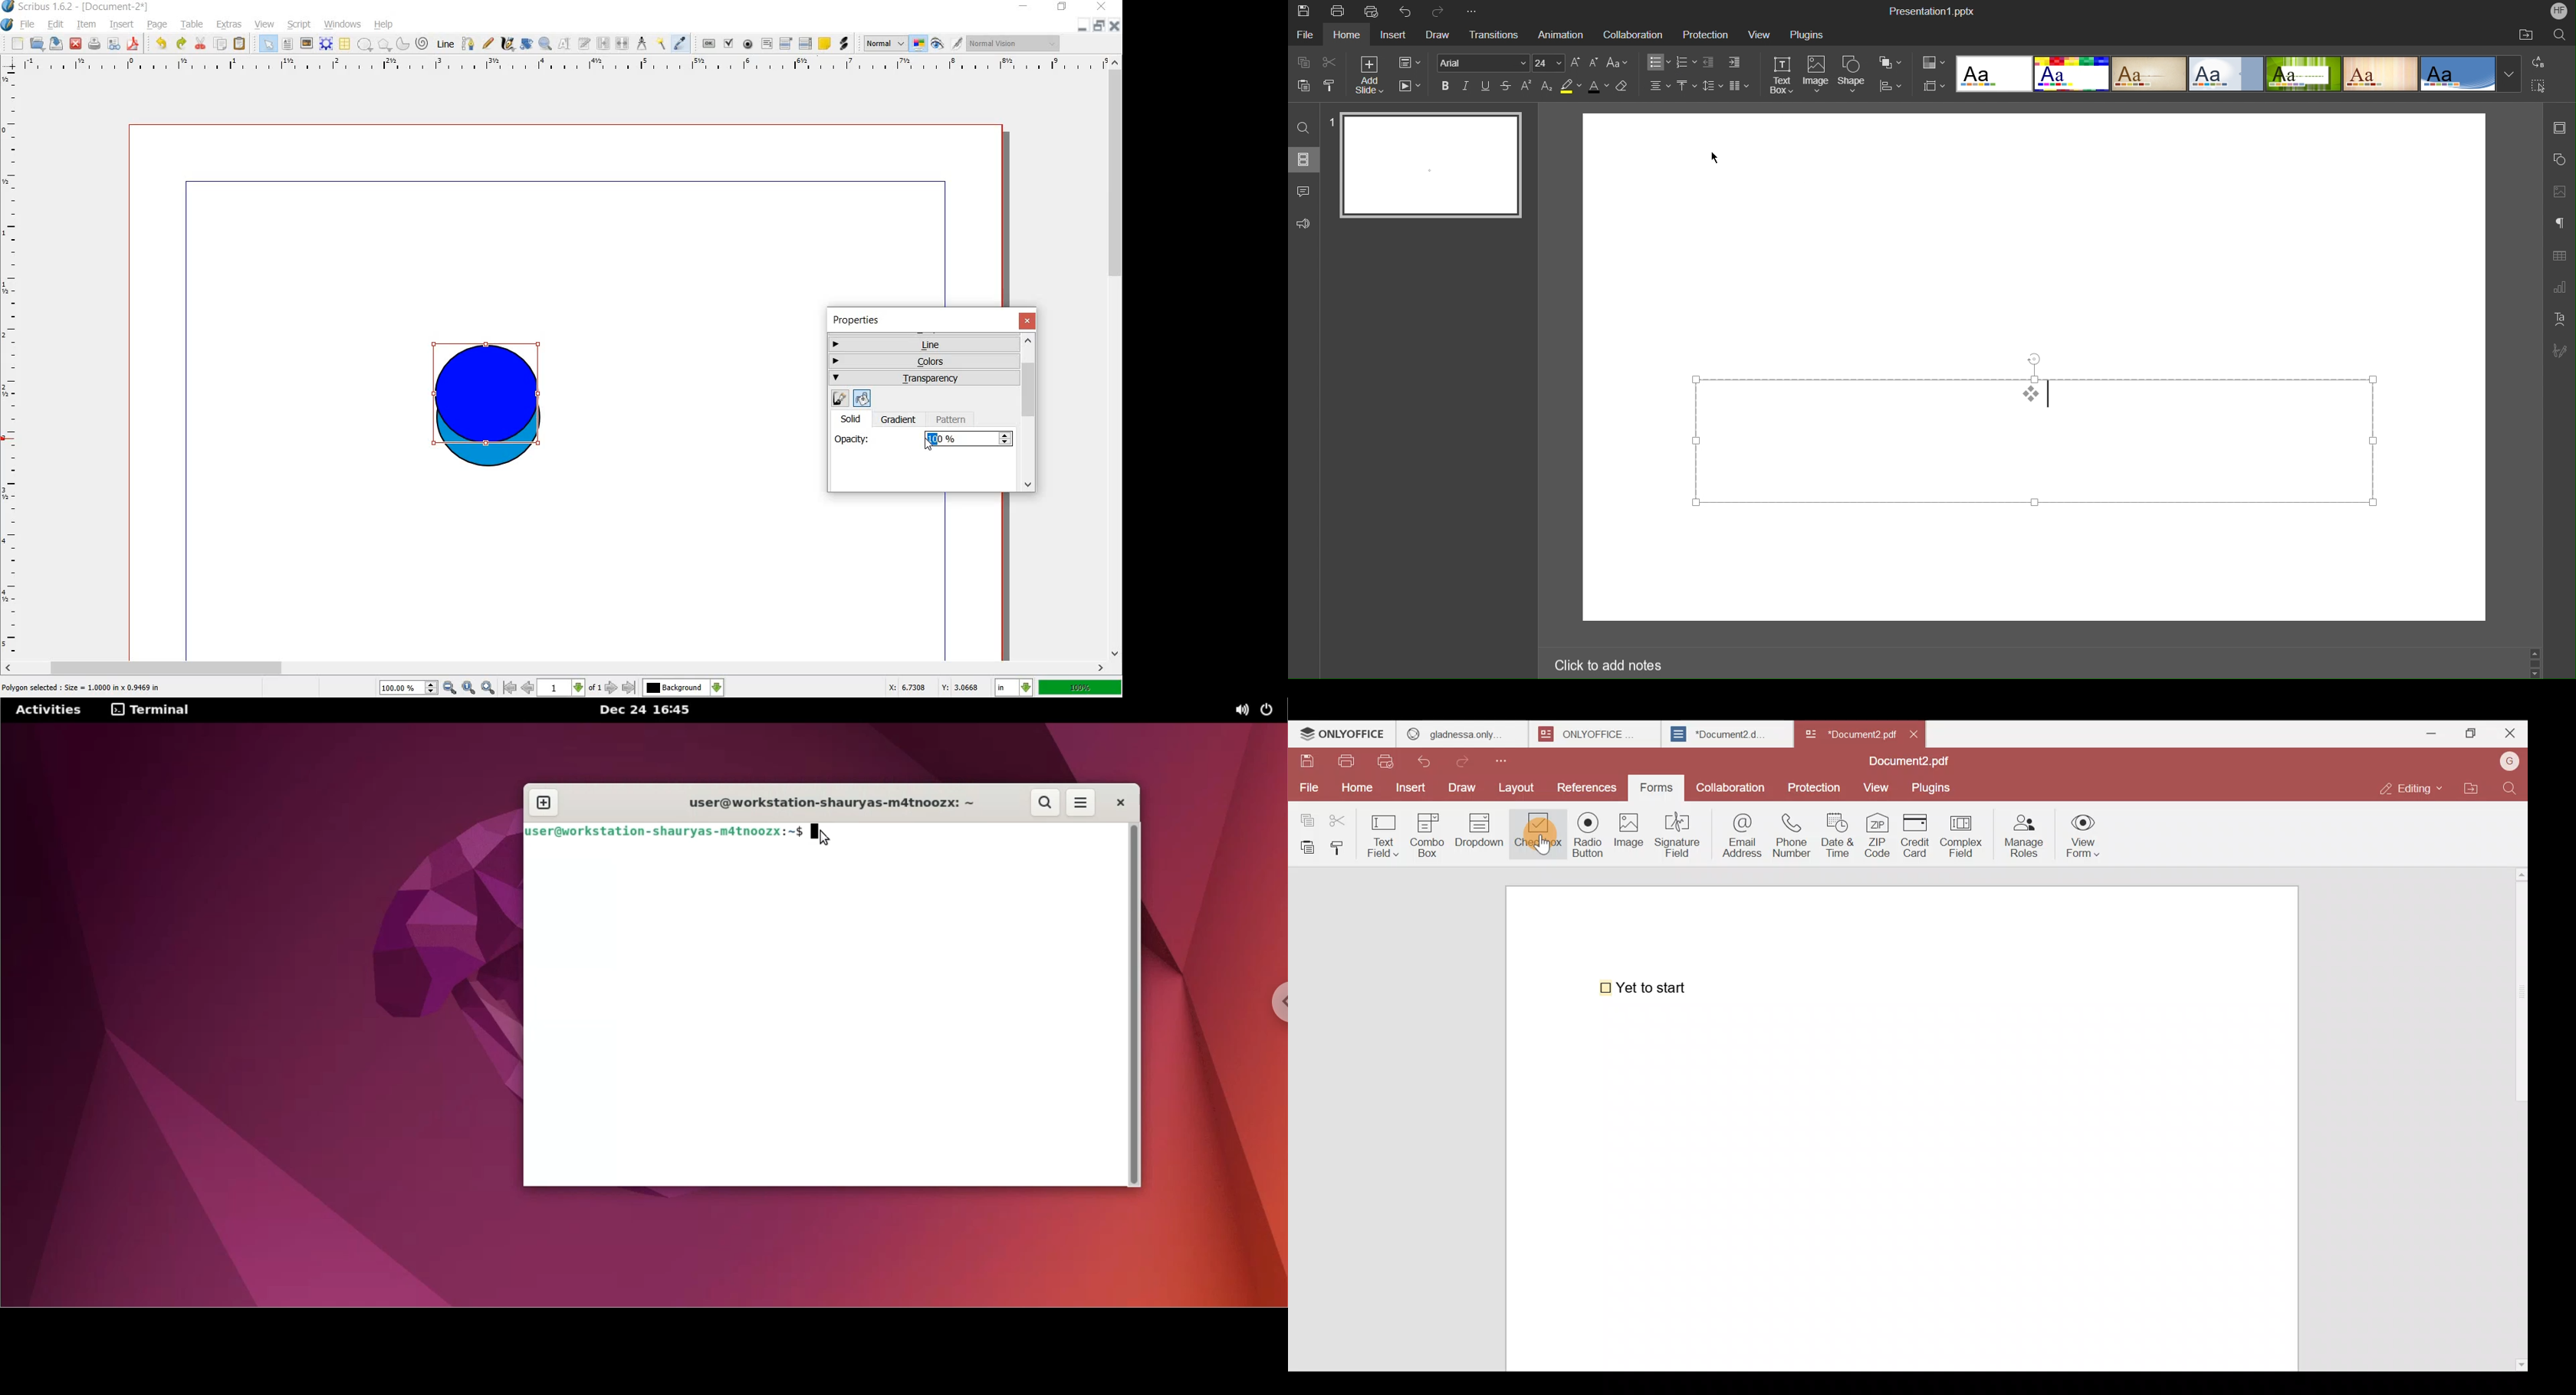  Describe the element at coordinates (28, 25) in the screenshot. I see `file` at that location.